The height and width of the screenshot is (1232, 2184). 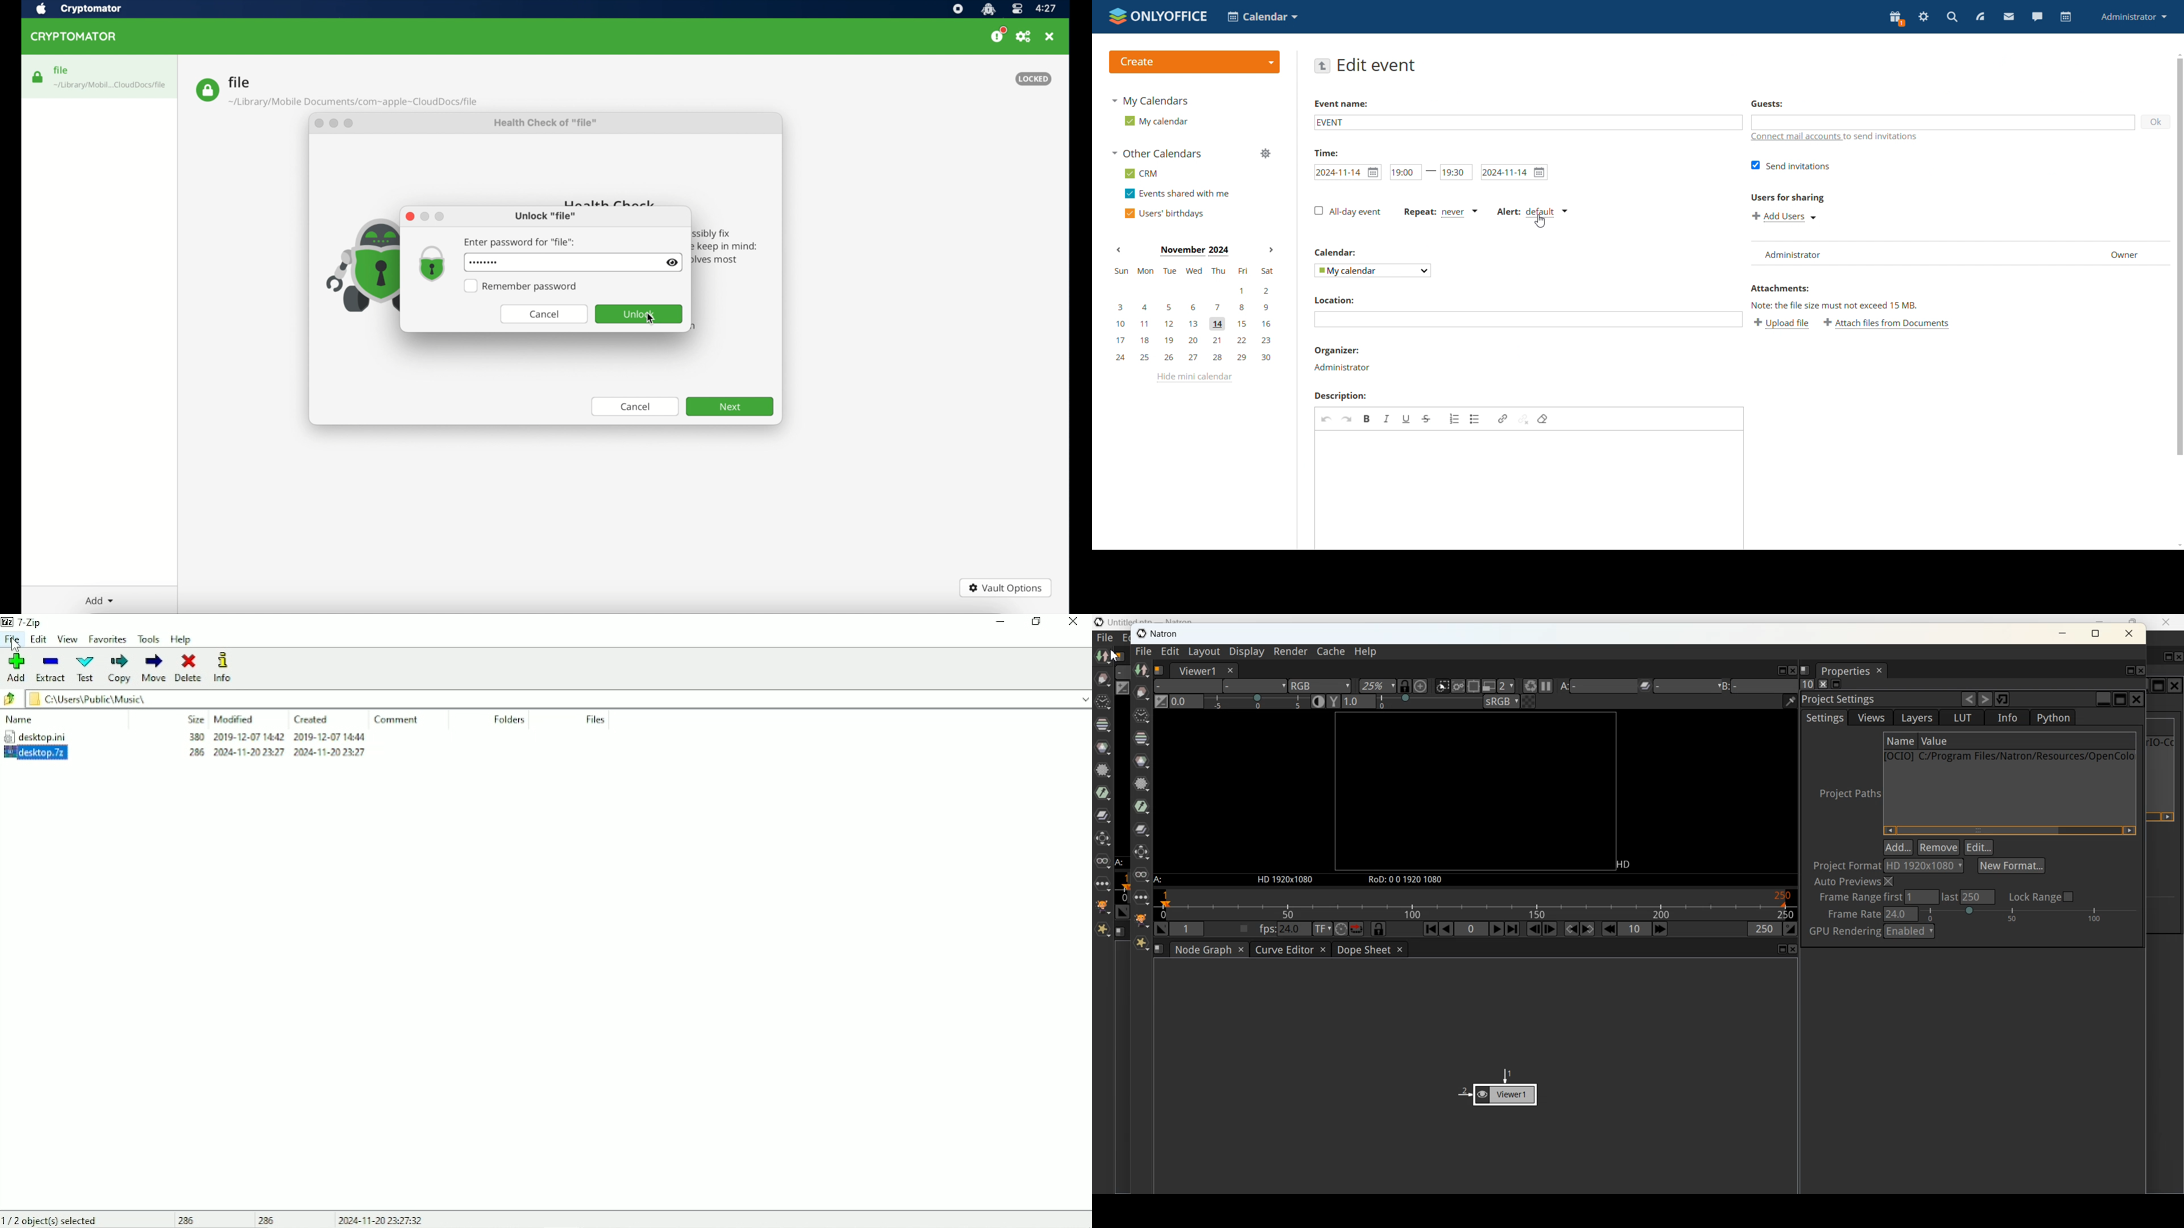 I want to click on start time, so click(x=1348, y=172).